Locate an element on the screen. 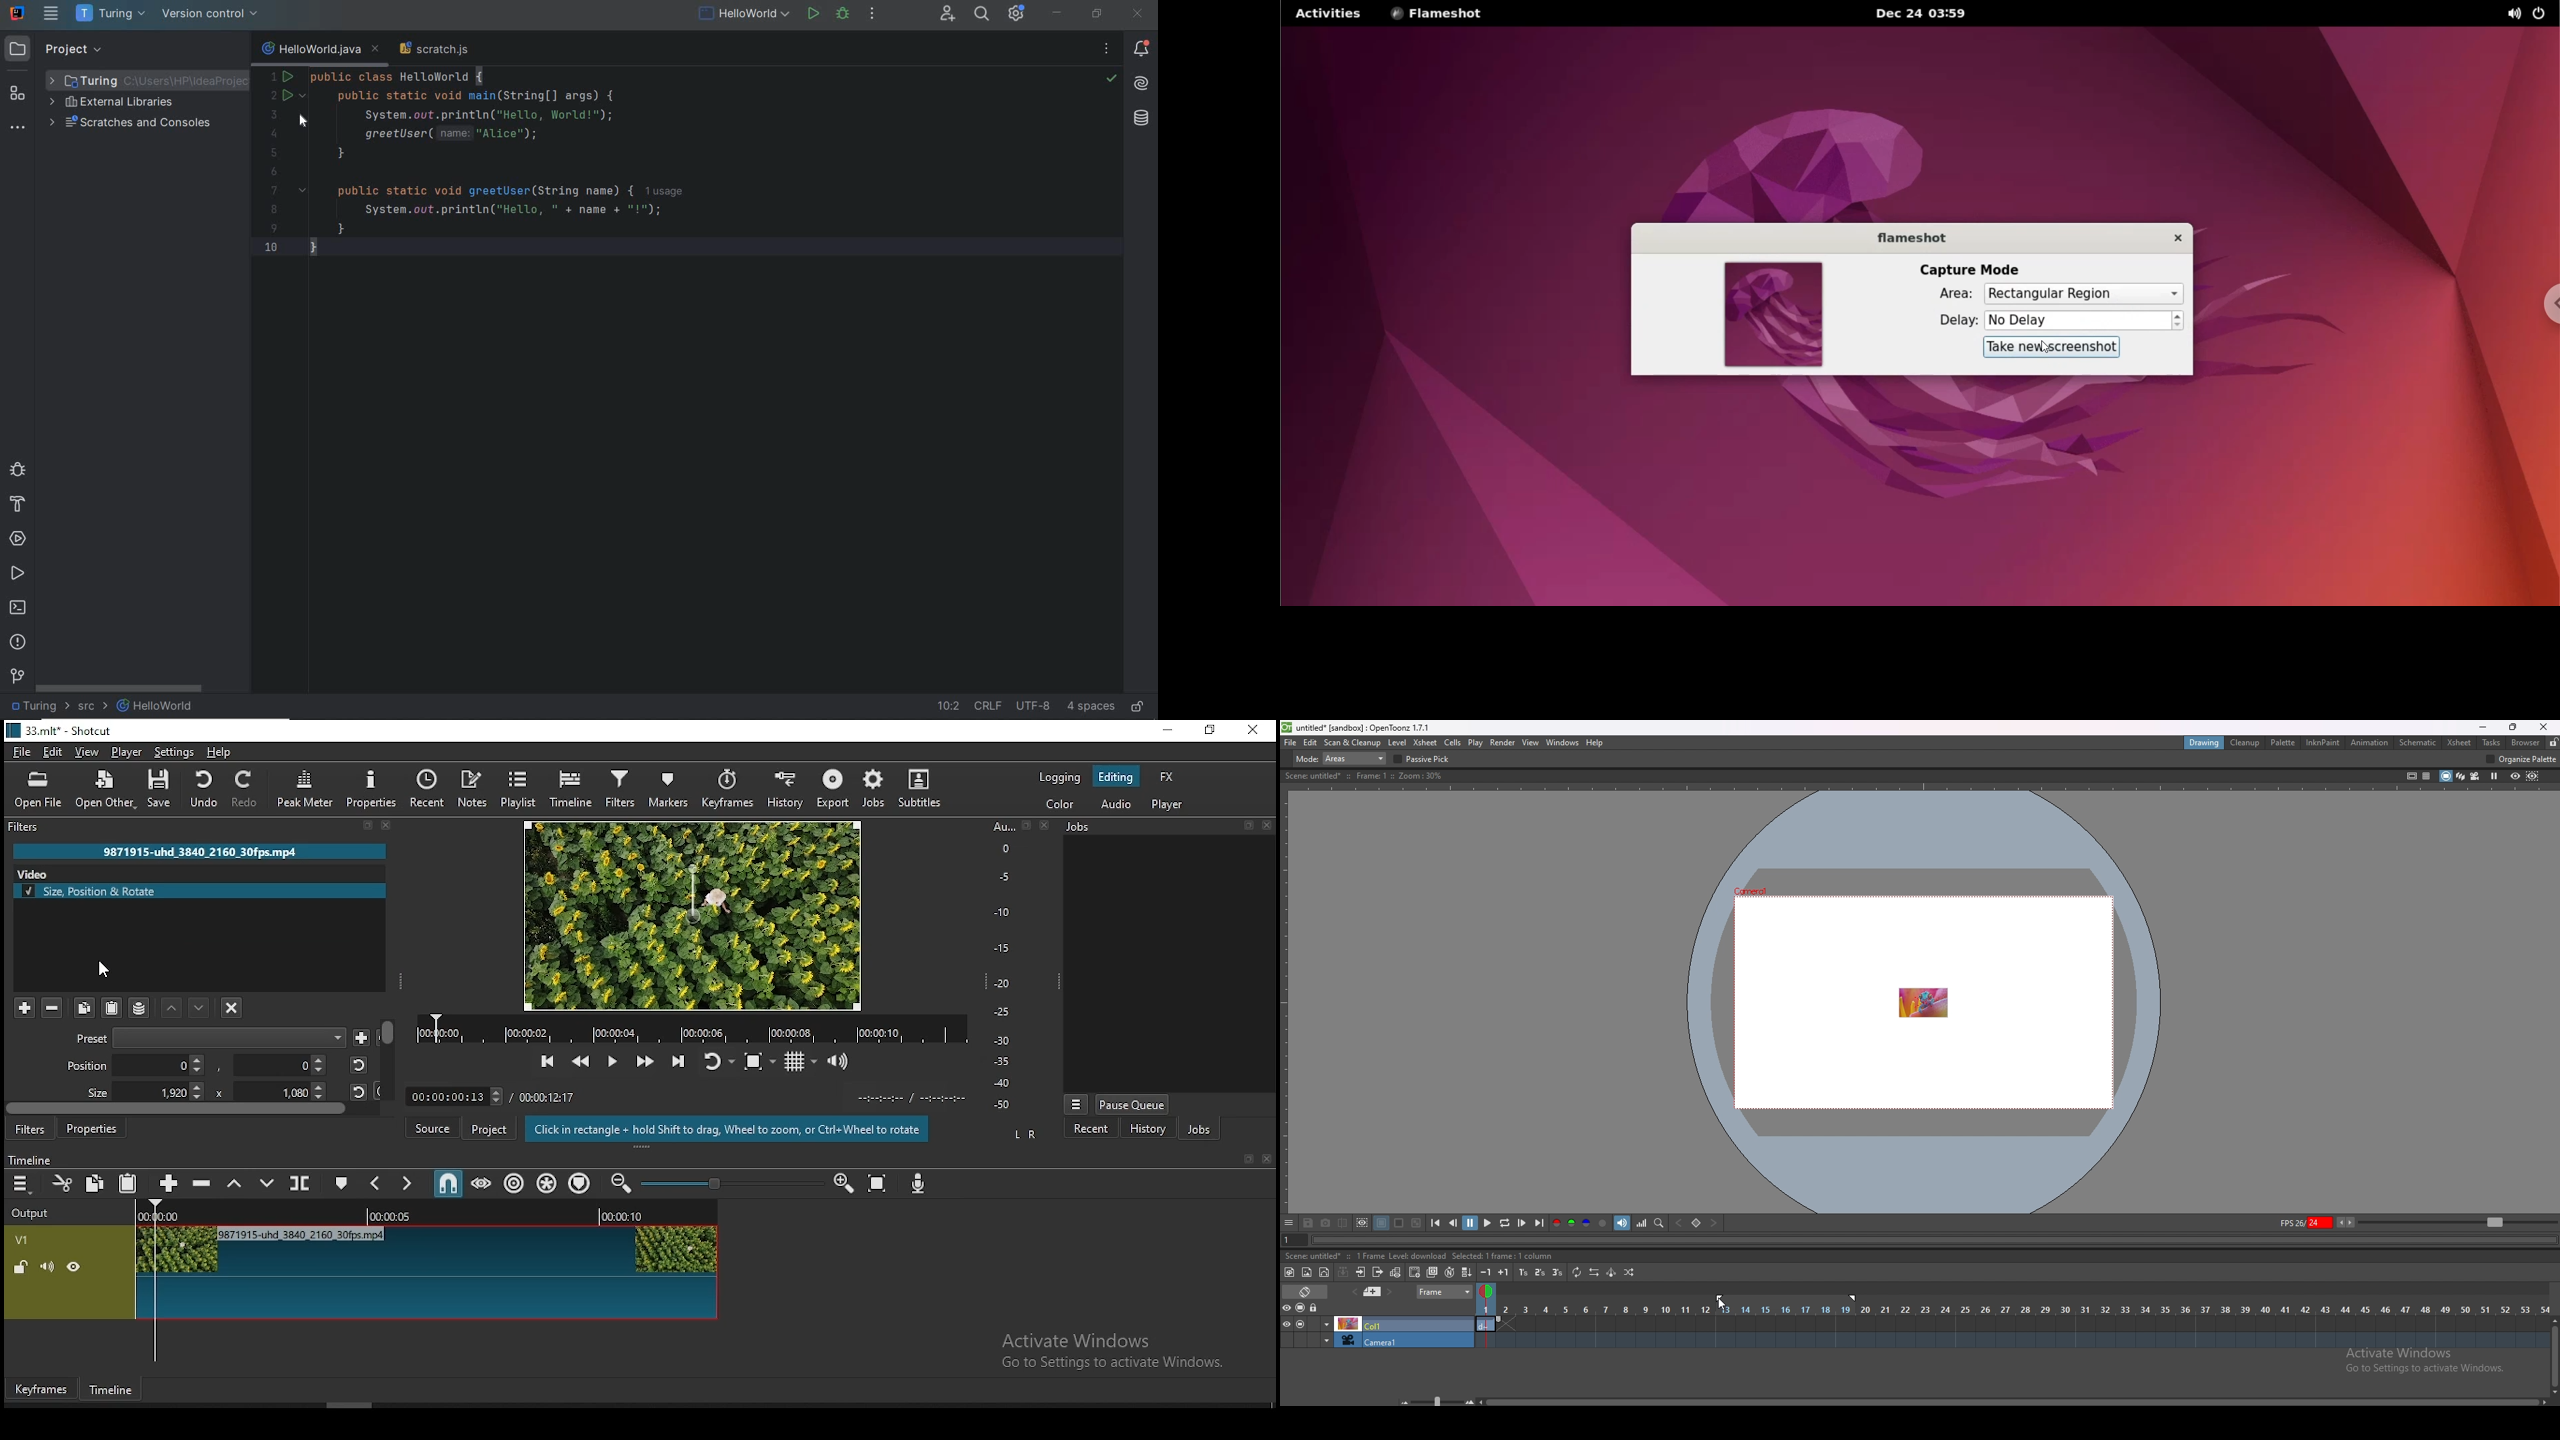  edit is located at coordinates (55, 754).